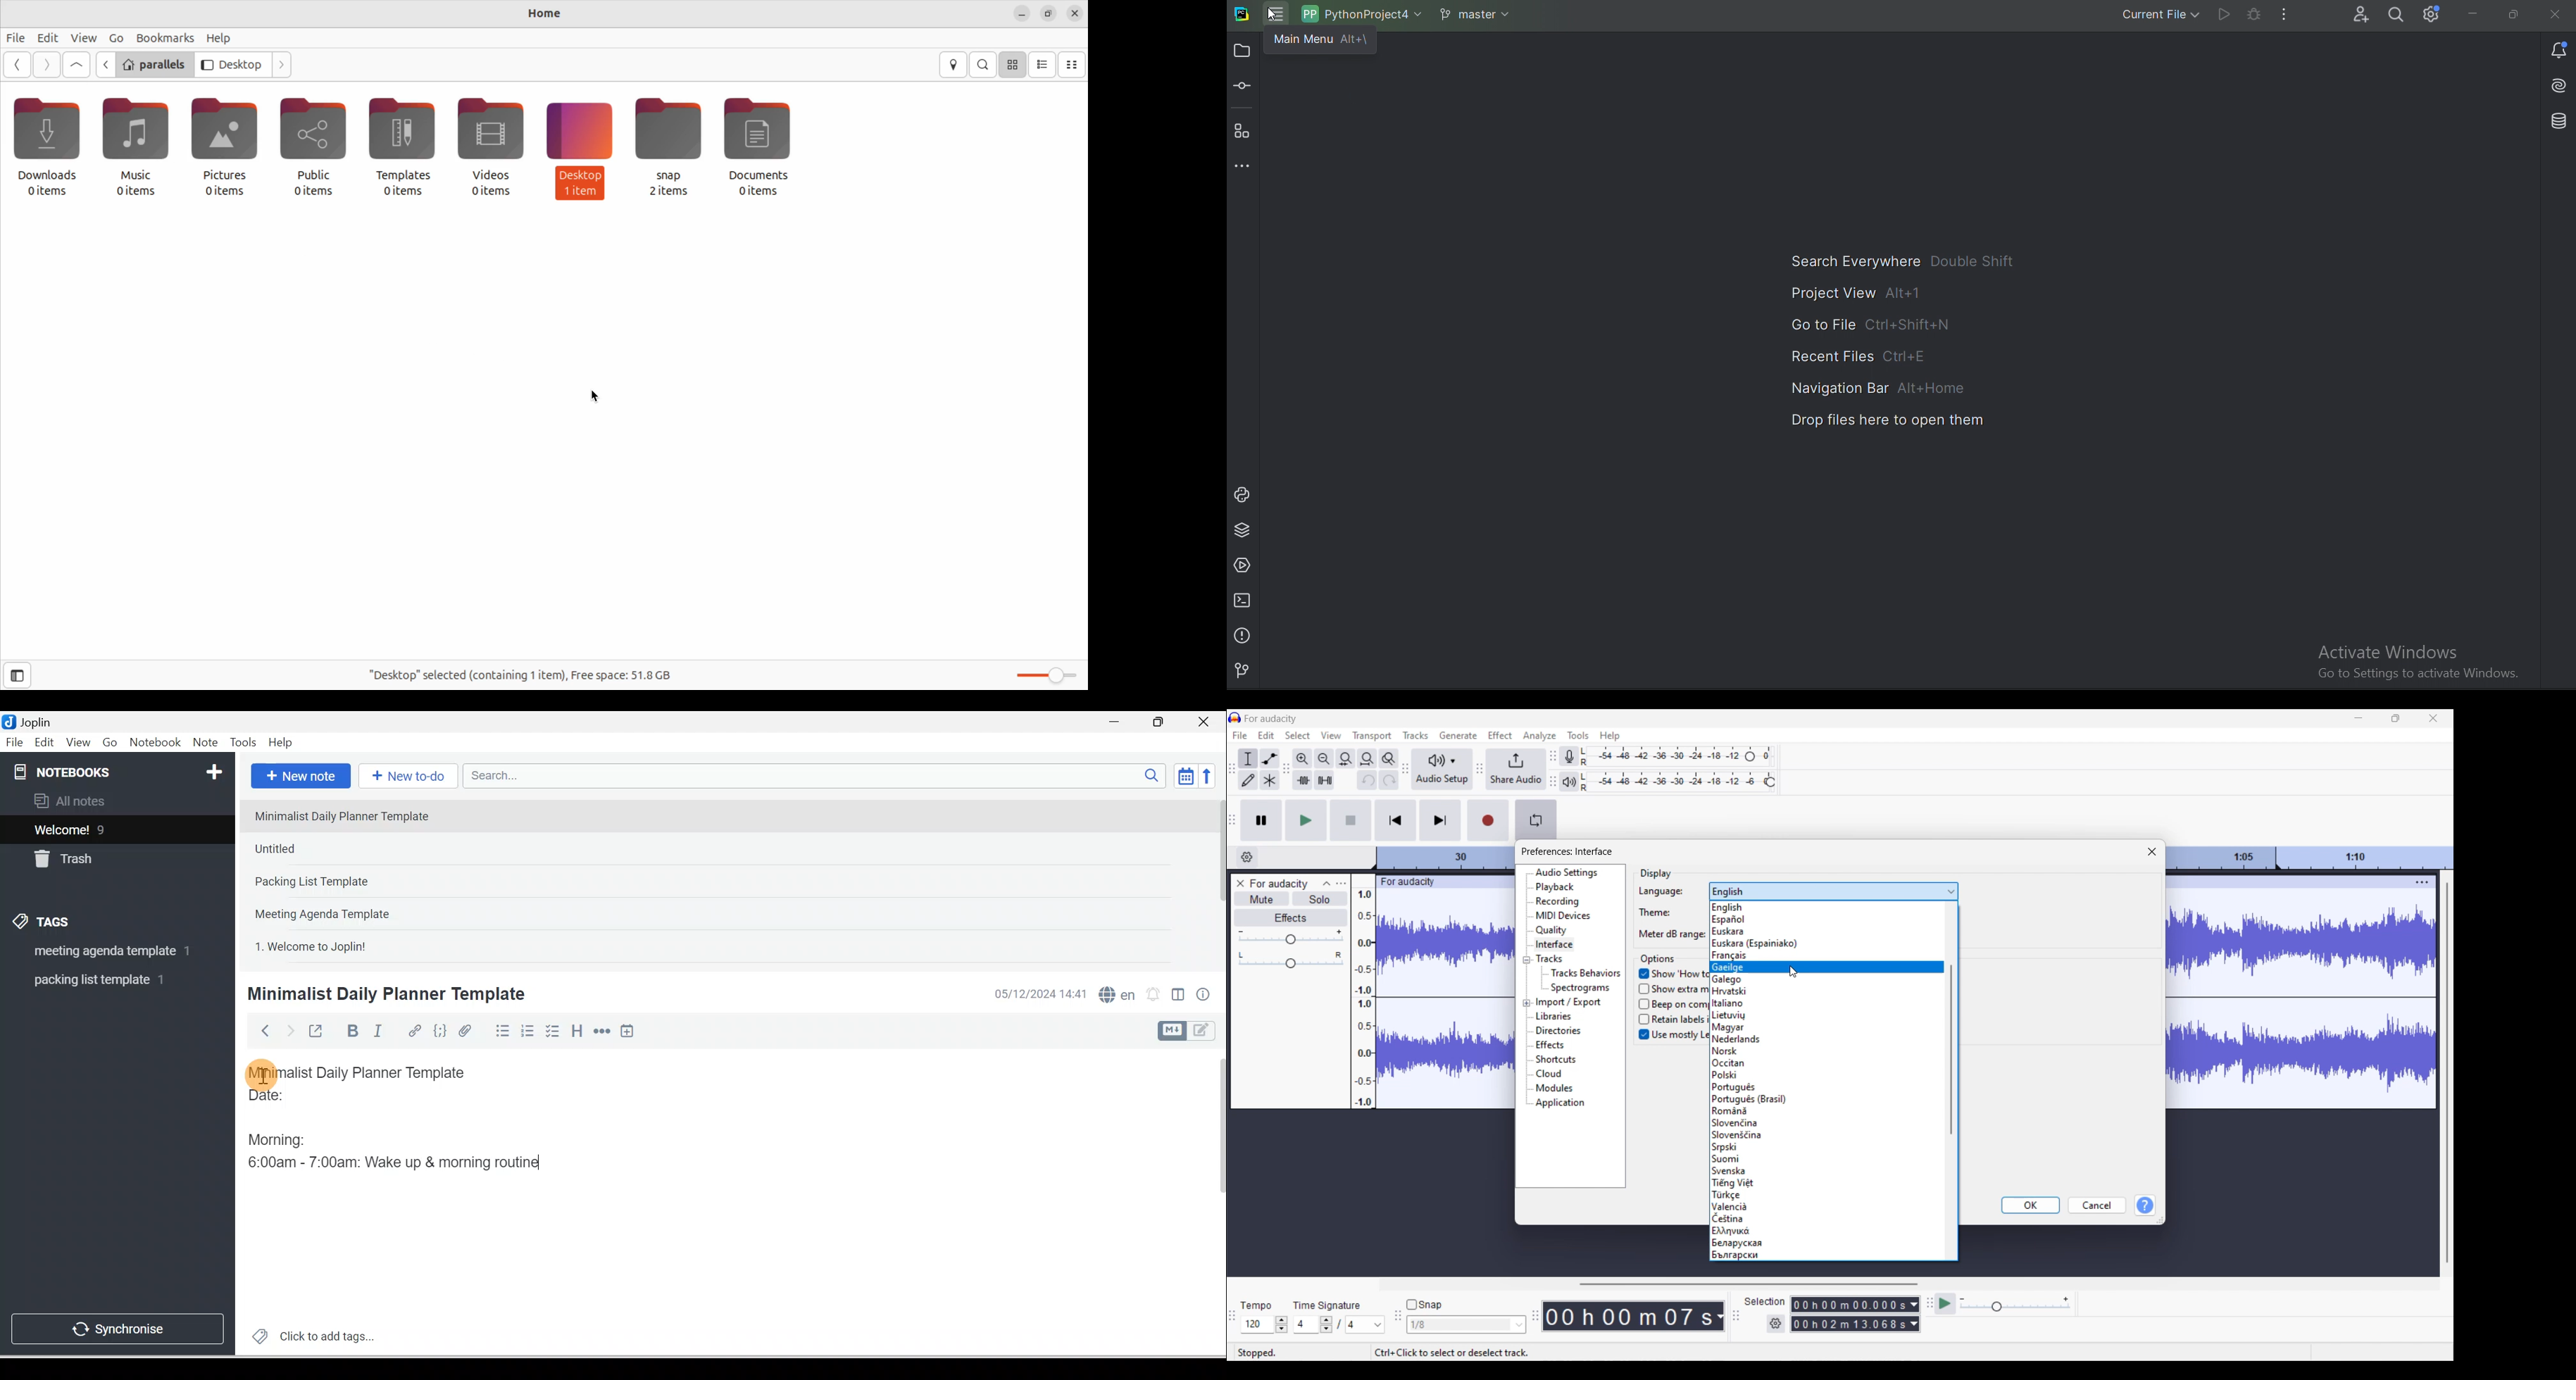 Image resolution: width=2576 pixels, height=1400 pixels. I want to click on Tools menu, so click(1578, 735).